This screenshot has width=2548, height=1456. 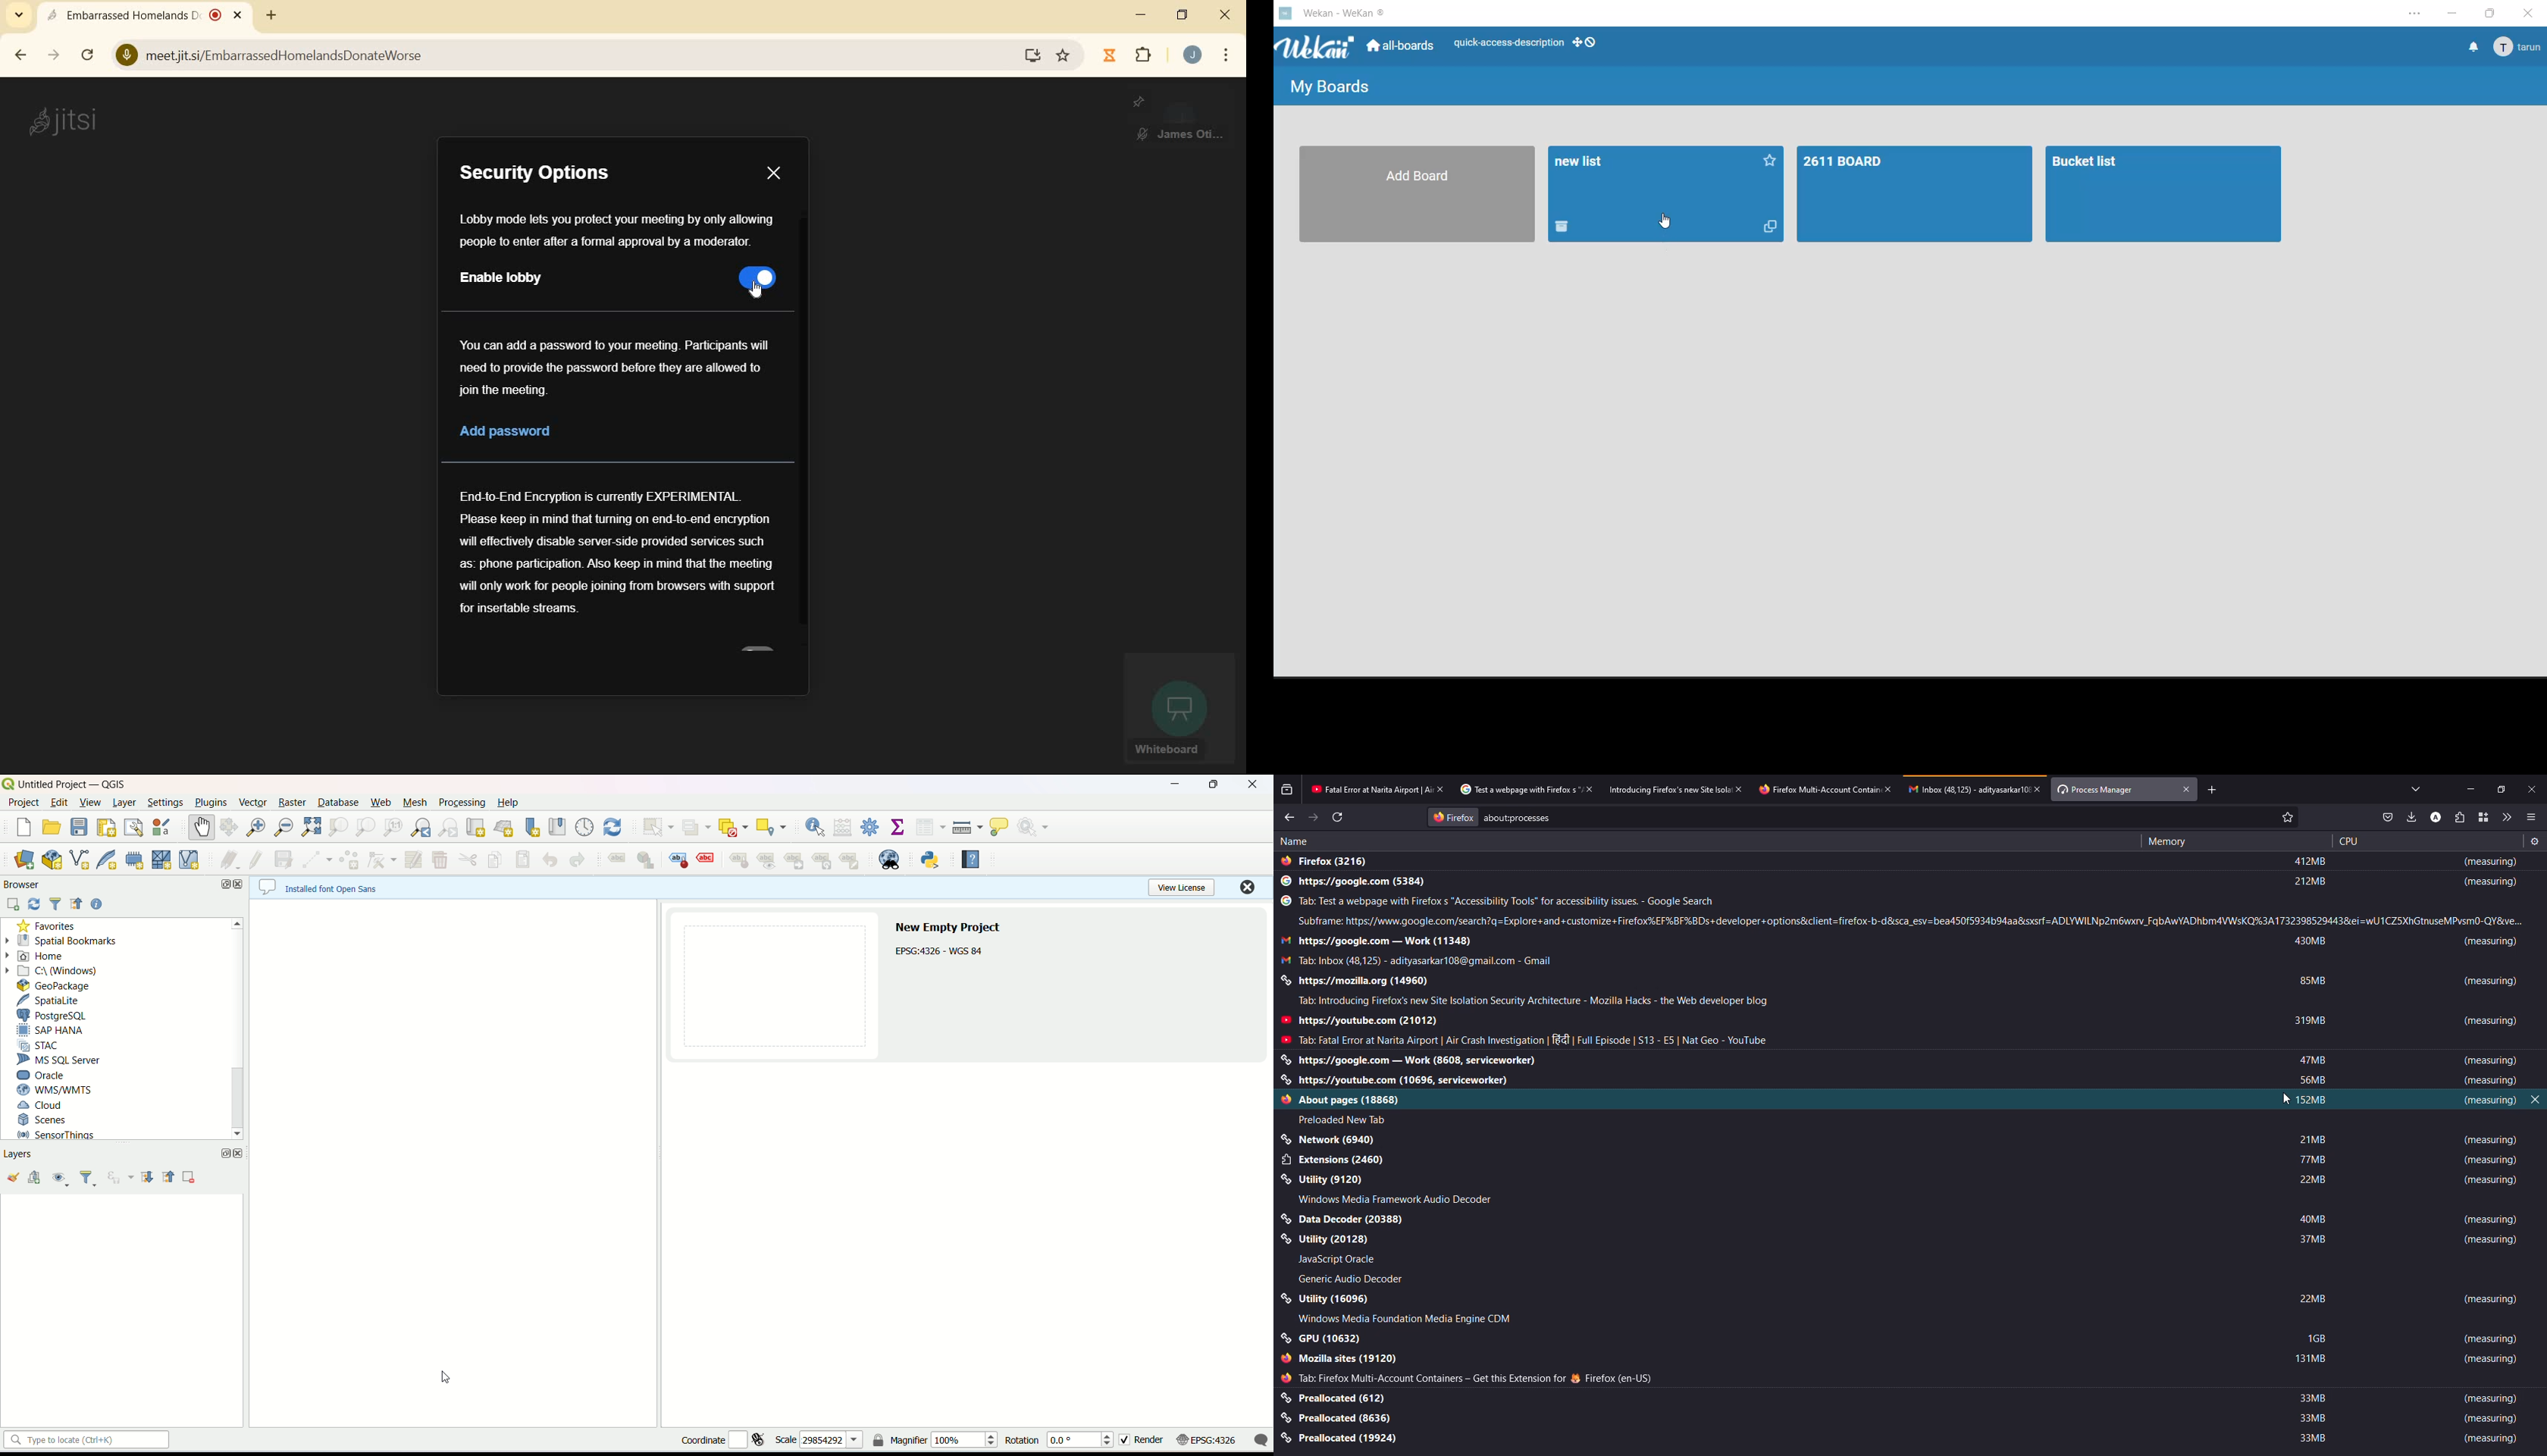 I want to click on firefox, so click(x=1453, y=818).